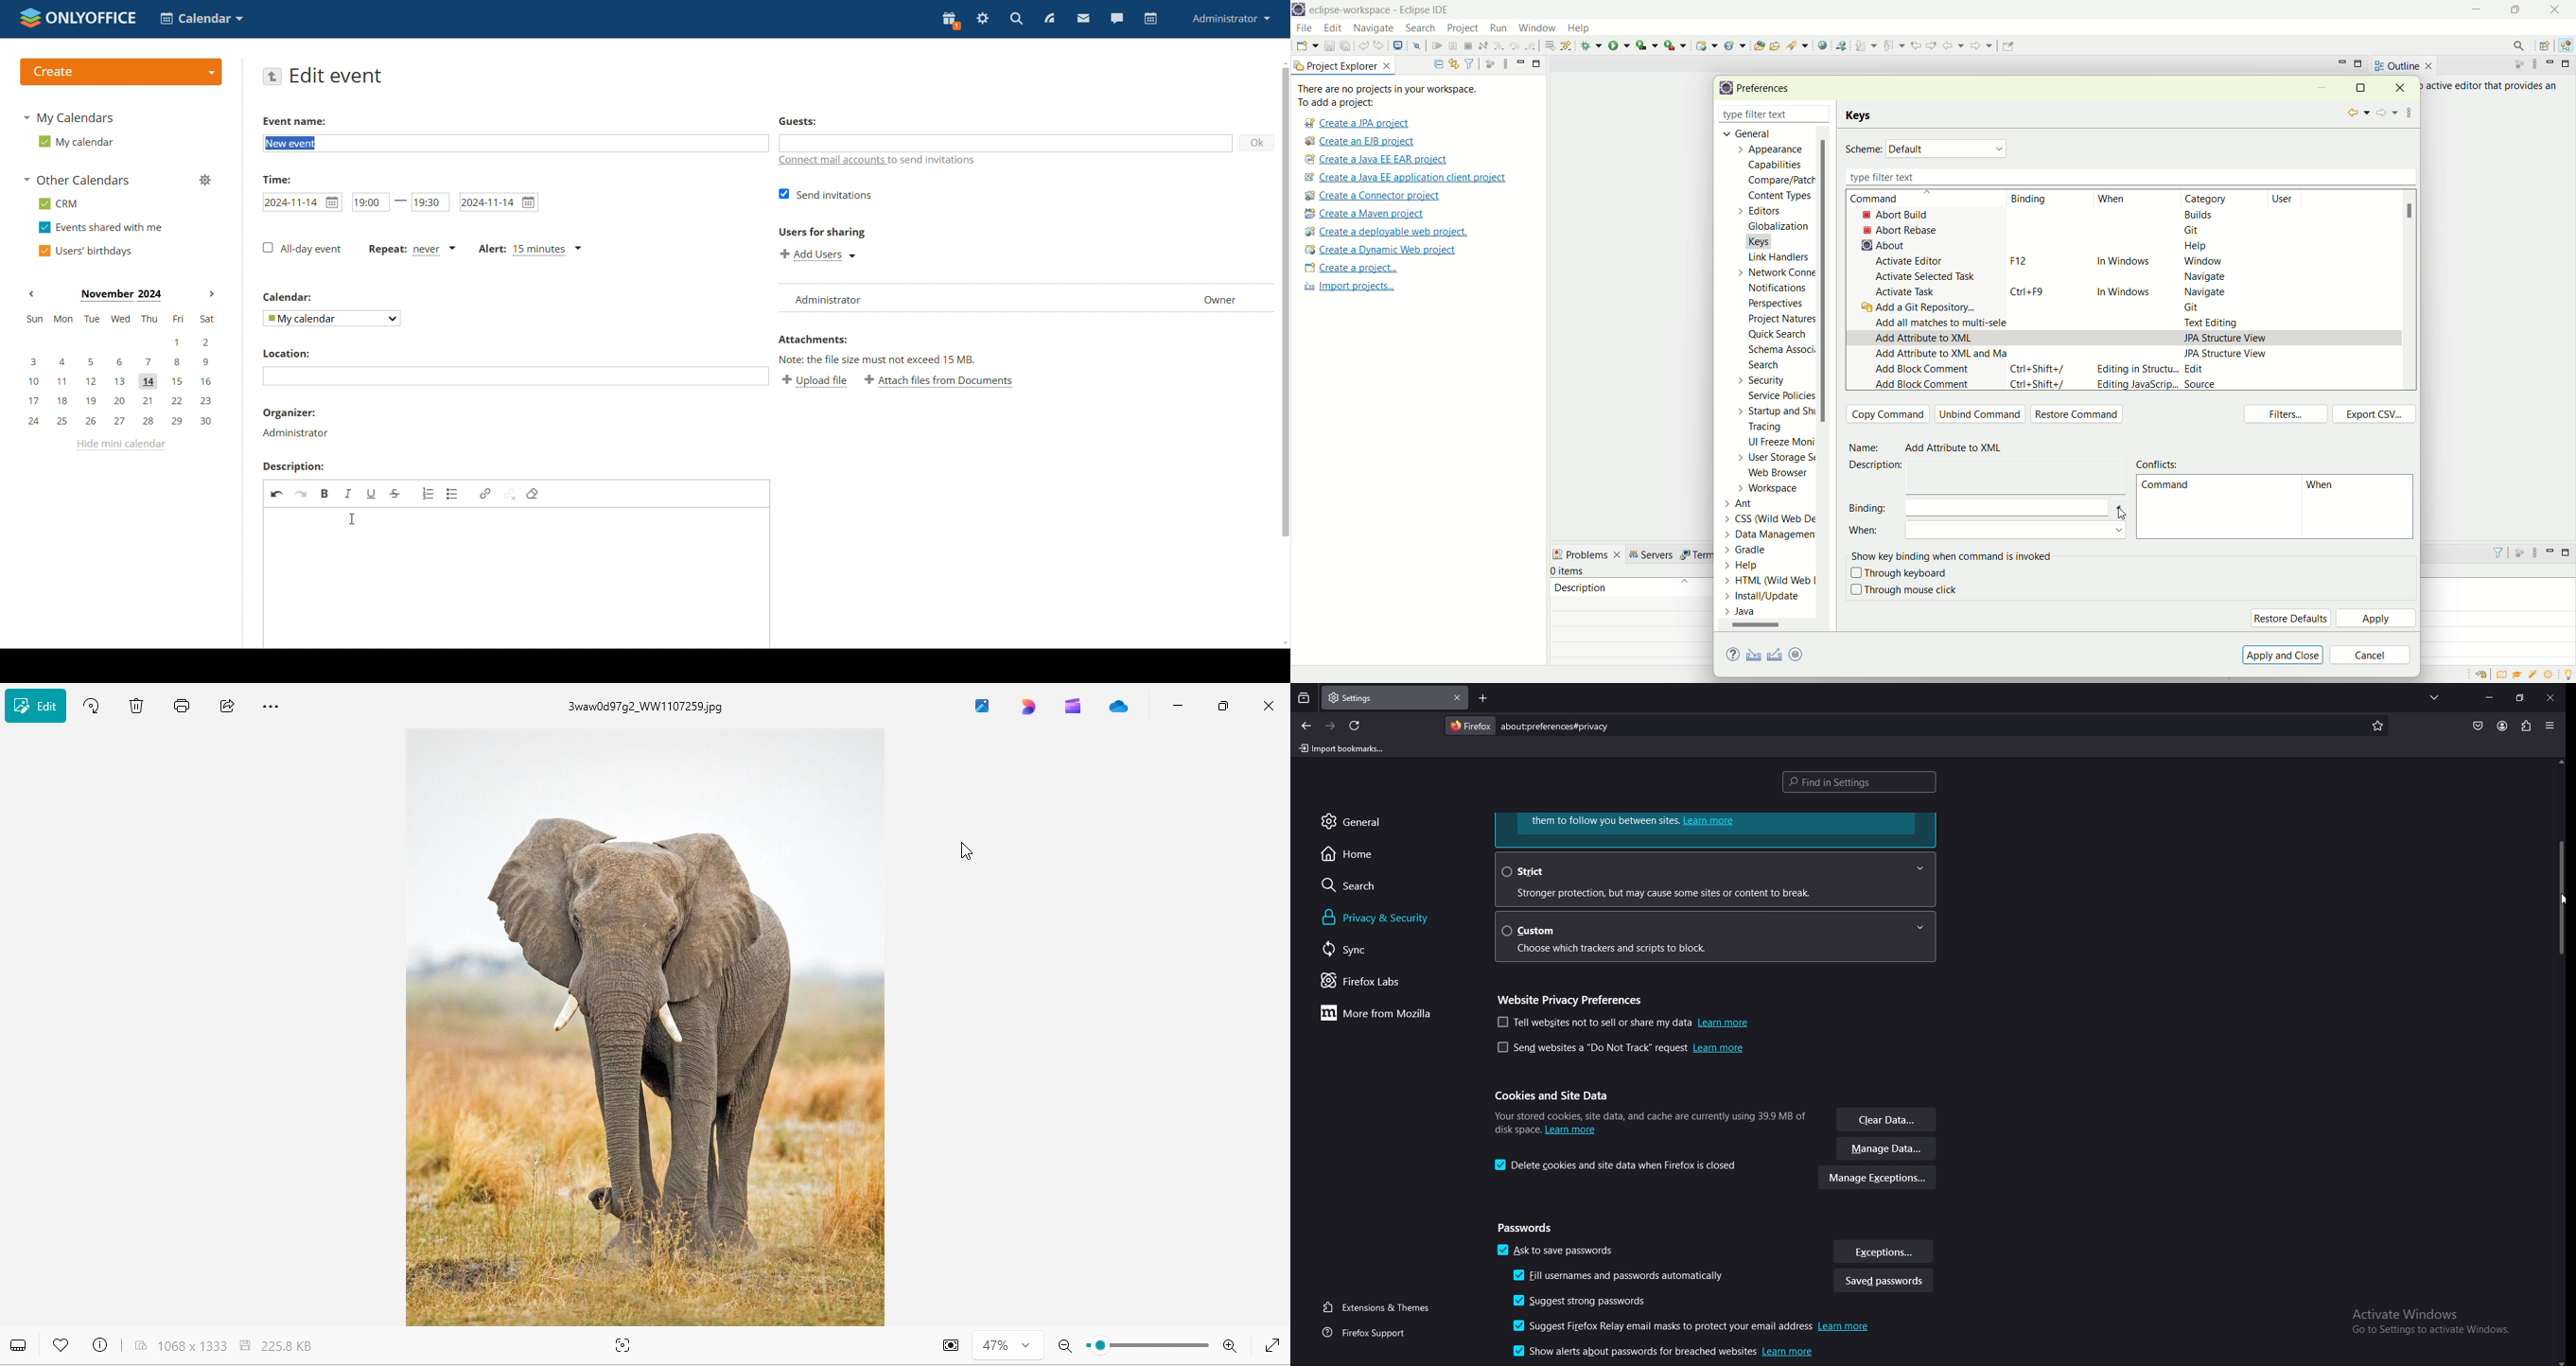 The image size is (2576, 1372). I want to click on editors, so click(1767, 210).